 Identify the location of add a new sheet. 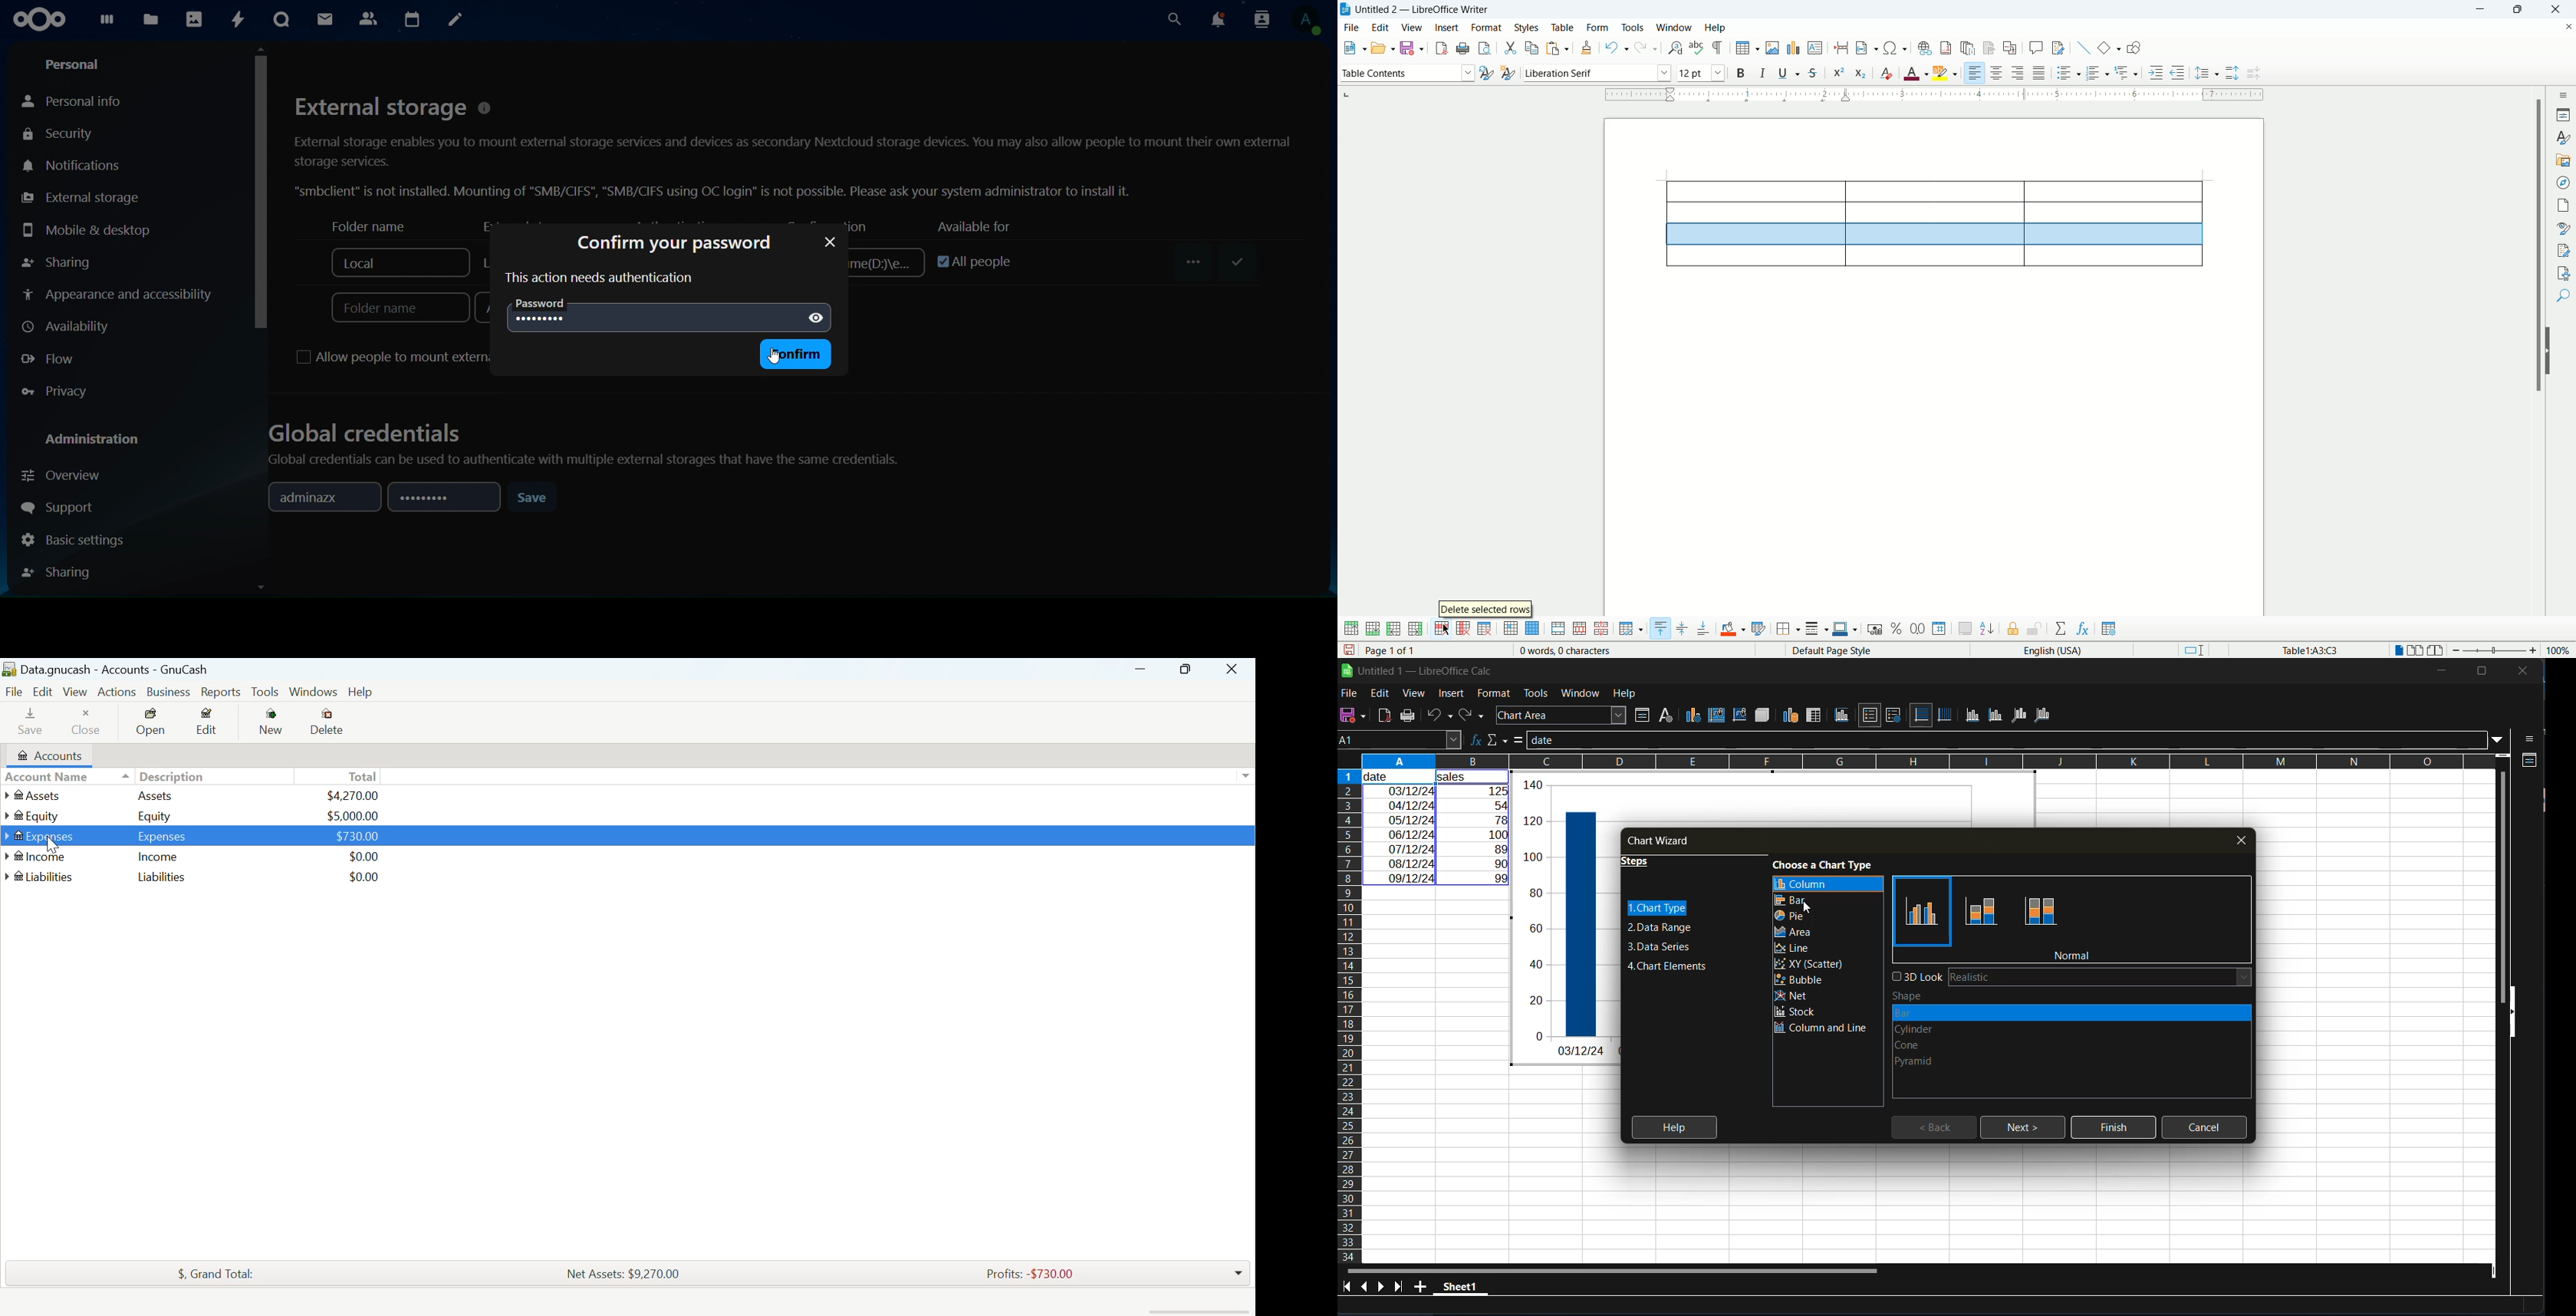
(1420, 1286).